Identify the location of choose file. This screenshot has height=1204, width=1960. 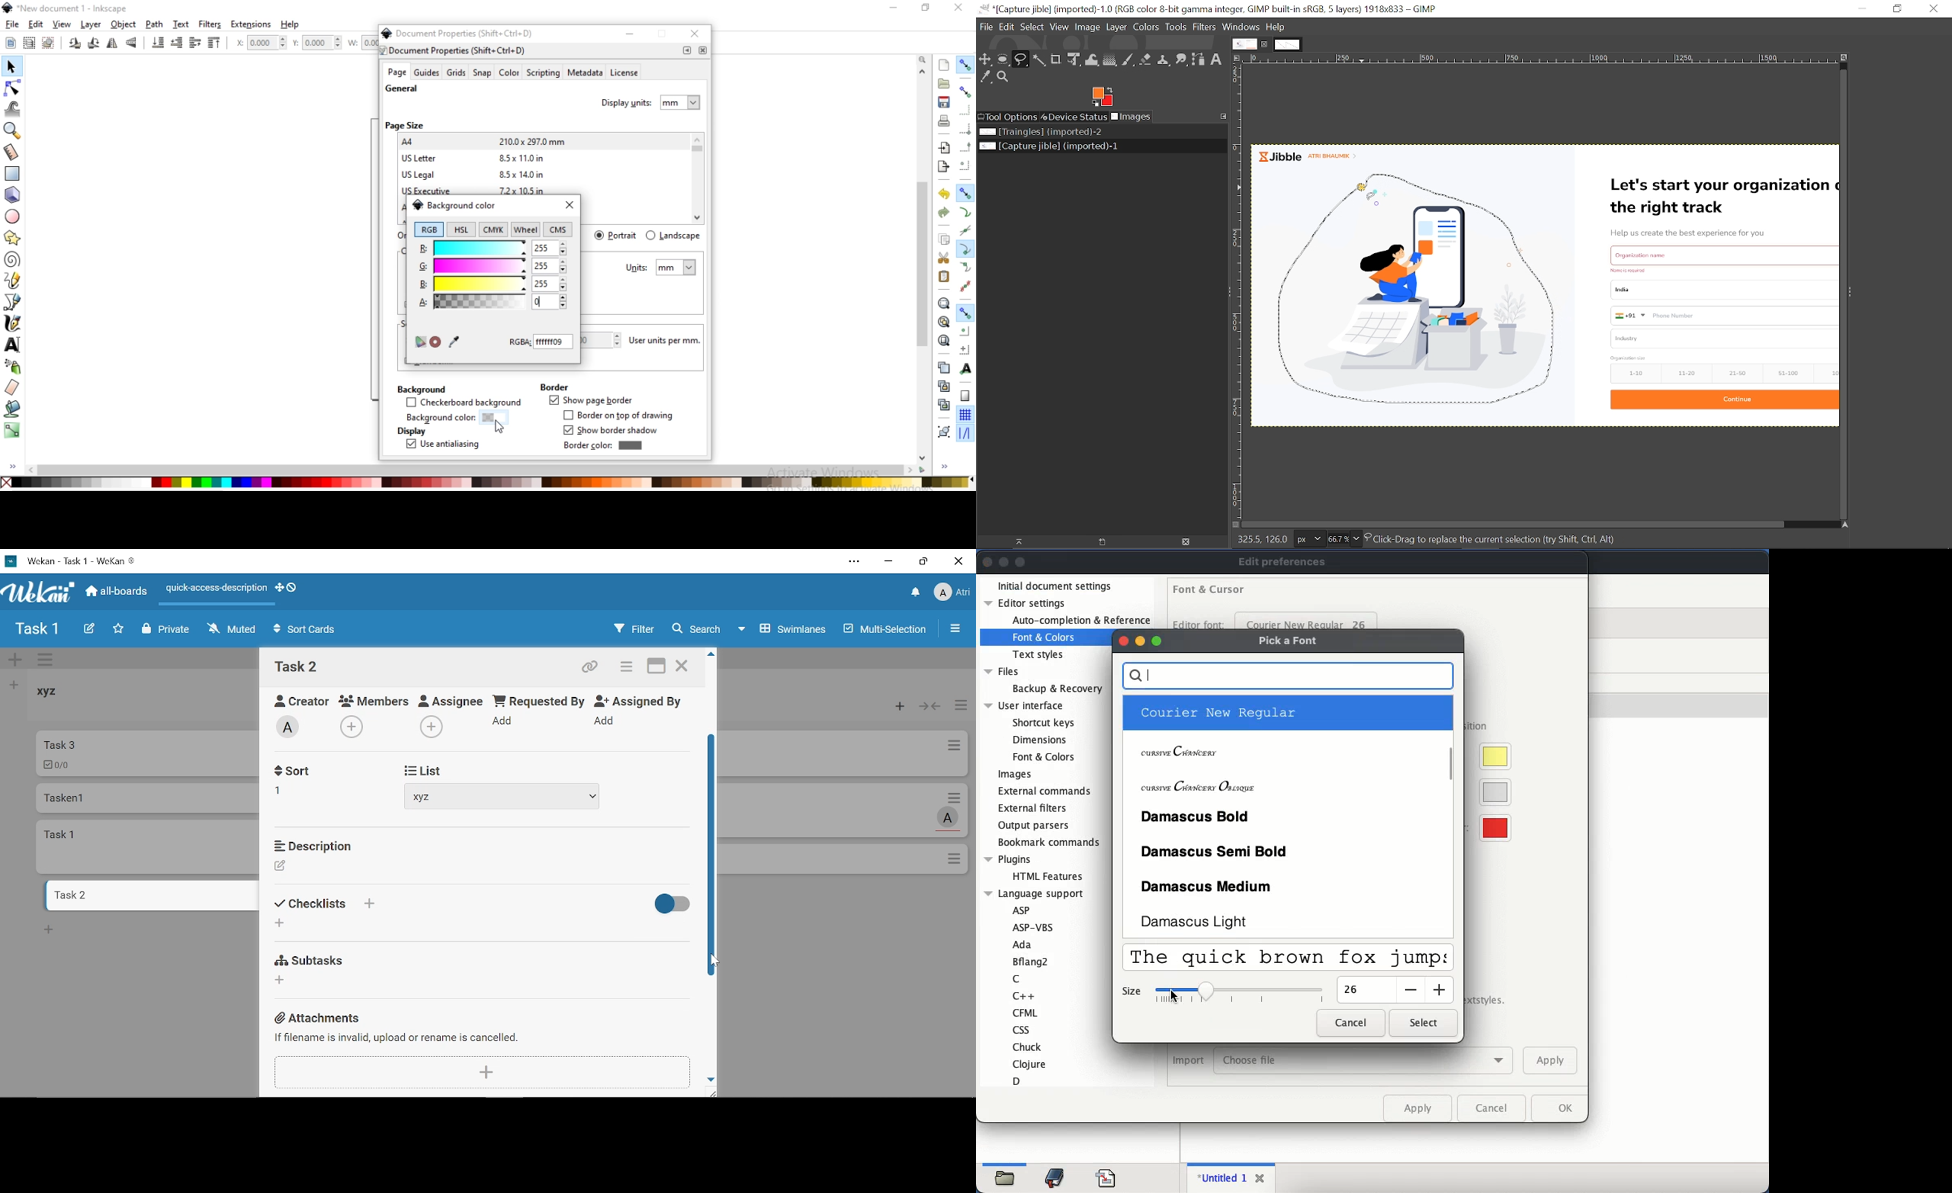
(1367, 1060).